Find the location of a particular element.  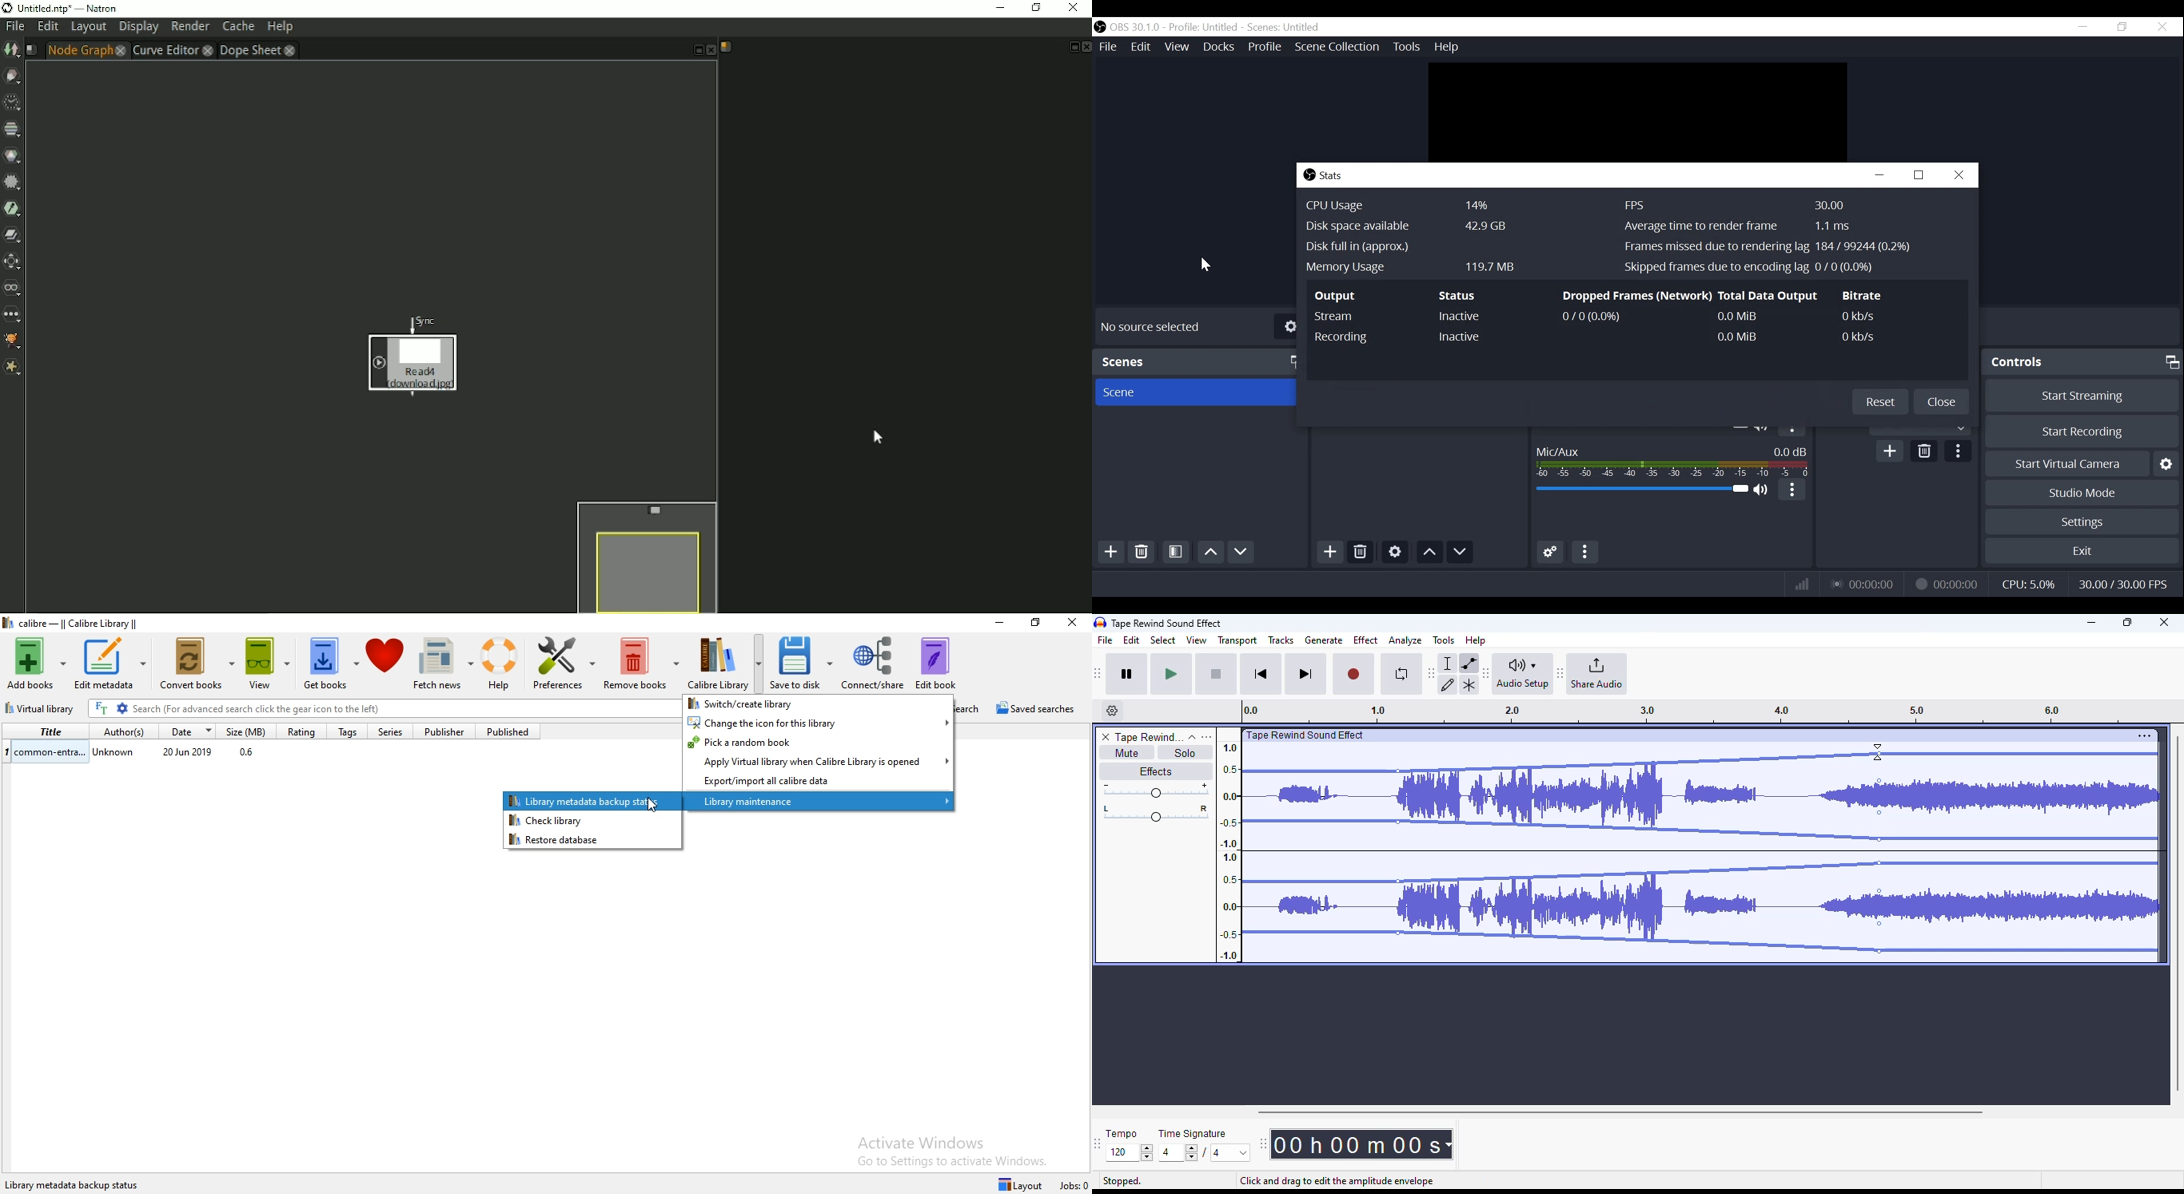

No source Selected is located at coordinates (1152, 326).